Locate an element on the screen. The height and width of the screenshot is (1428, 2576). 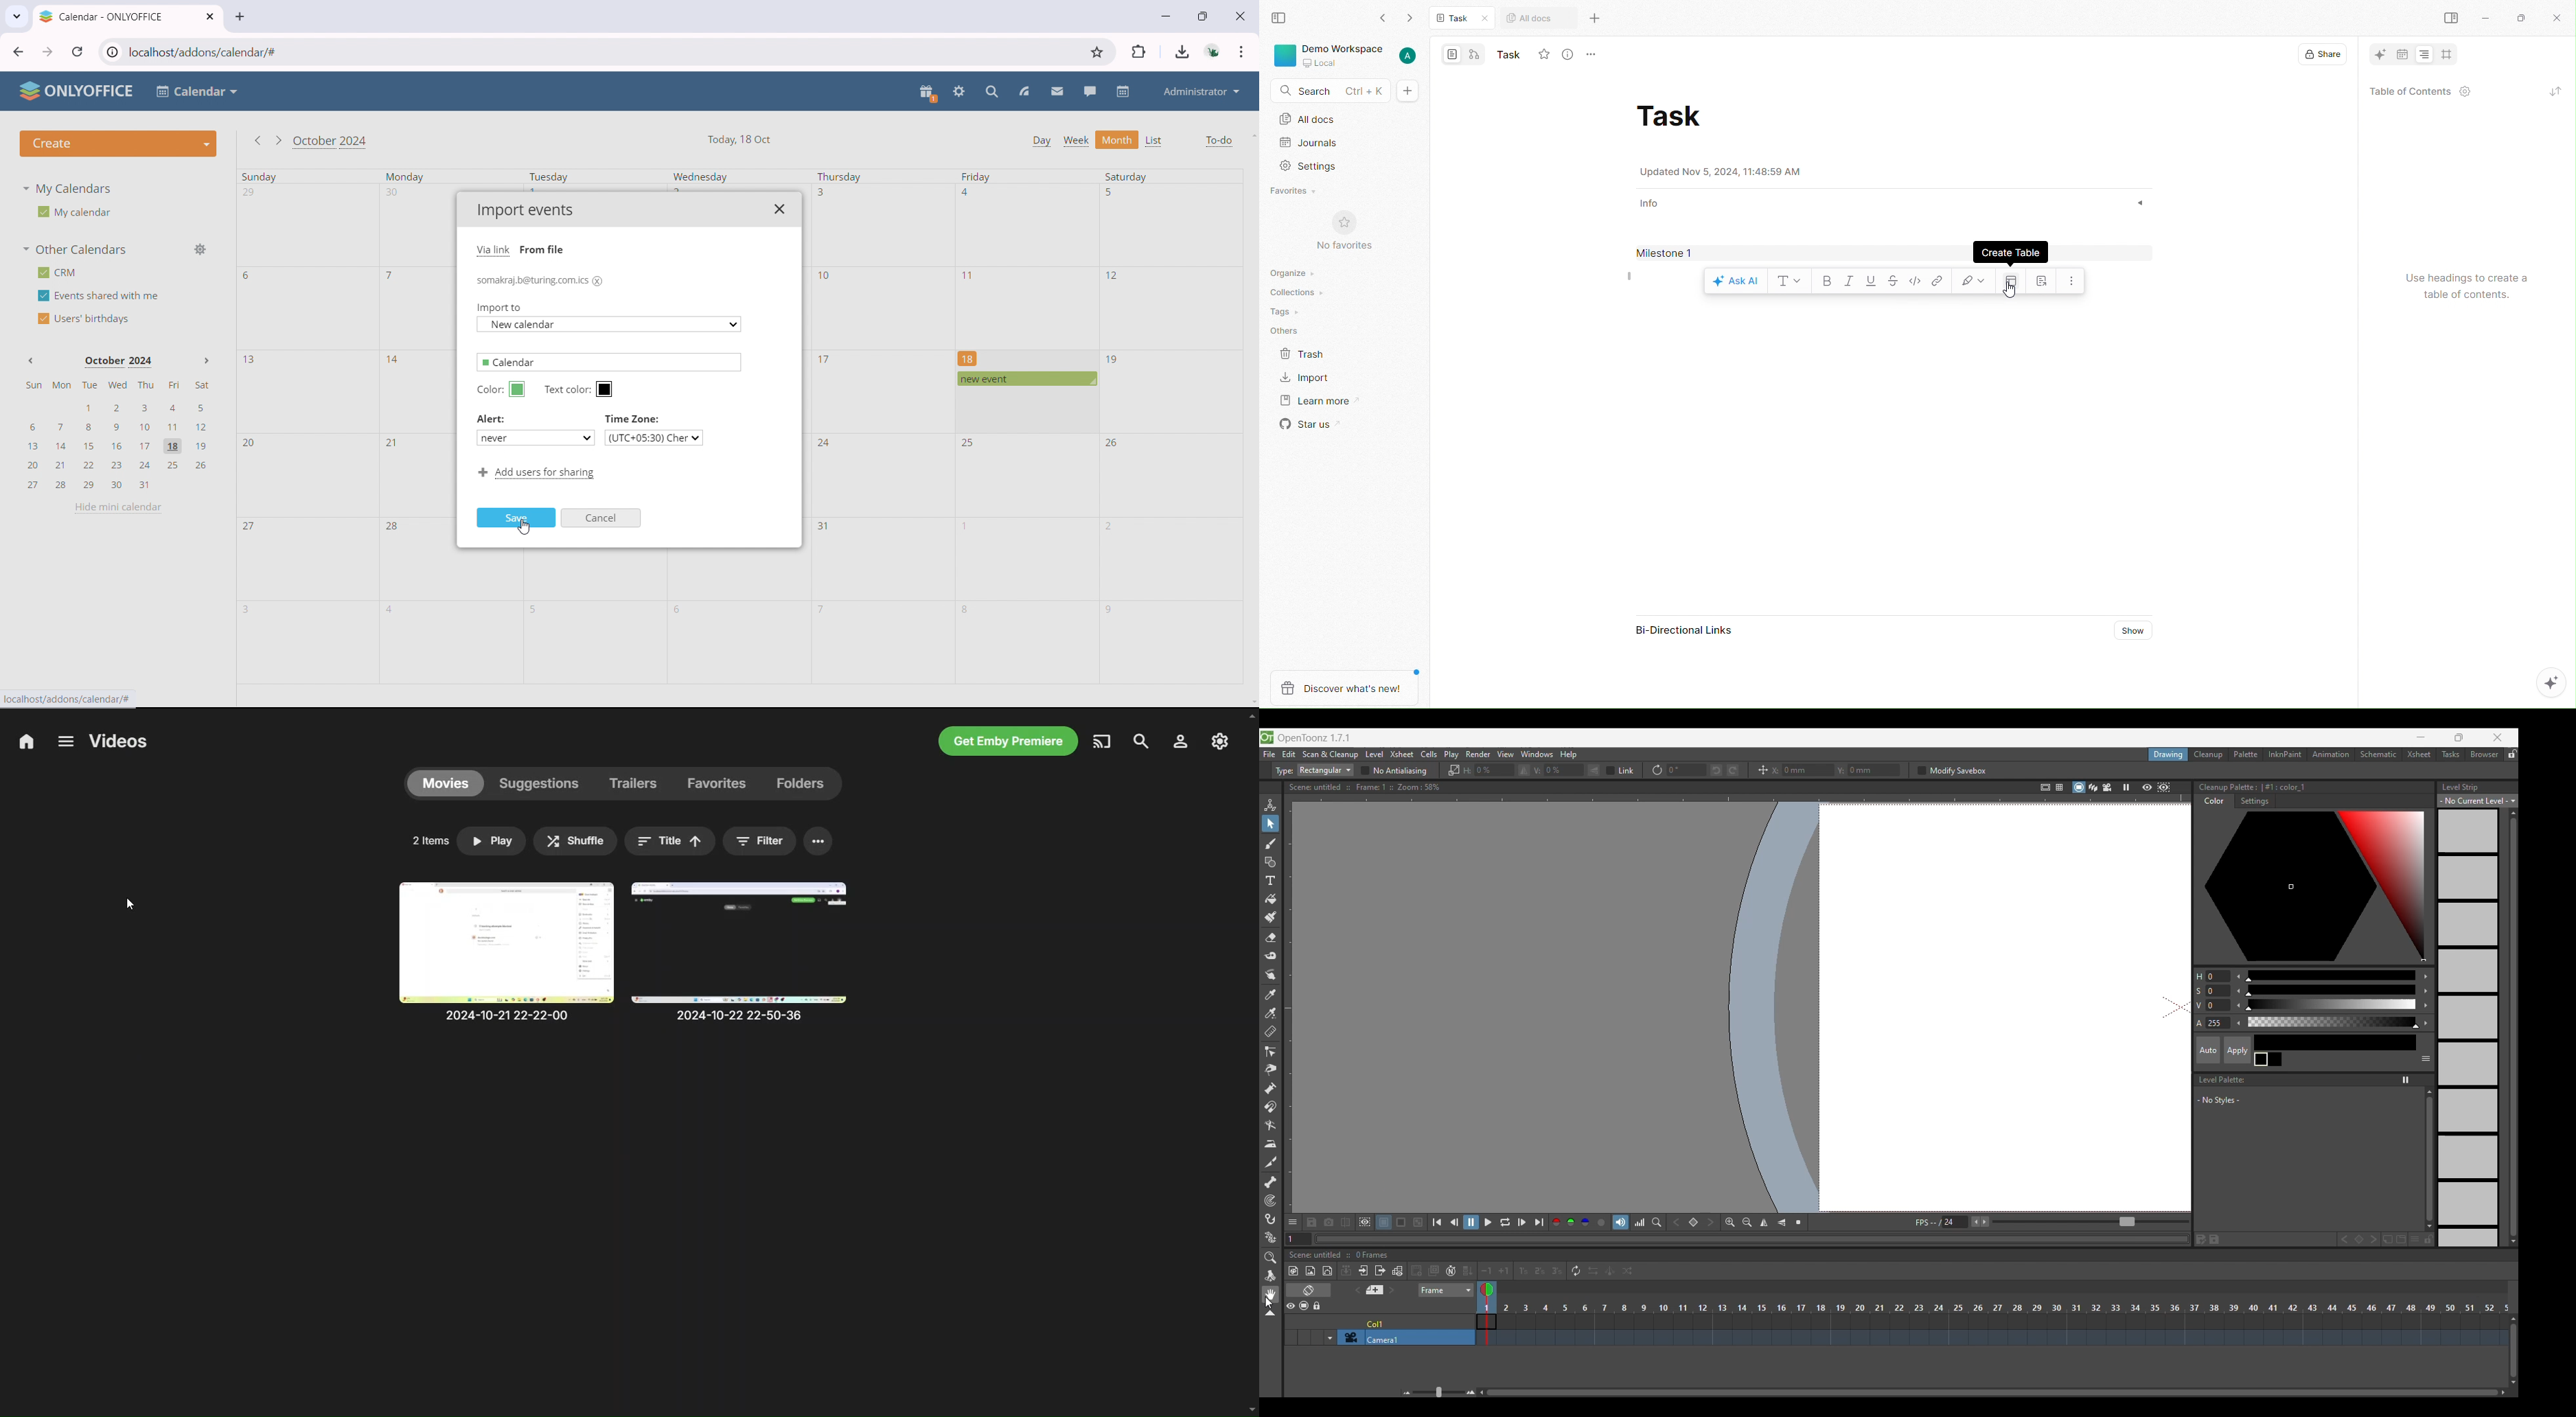
OpenToonz version is located at coordinates (1315, 738).